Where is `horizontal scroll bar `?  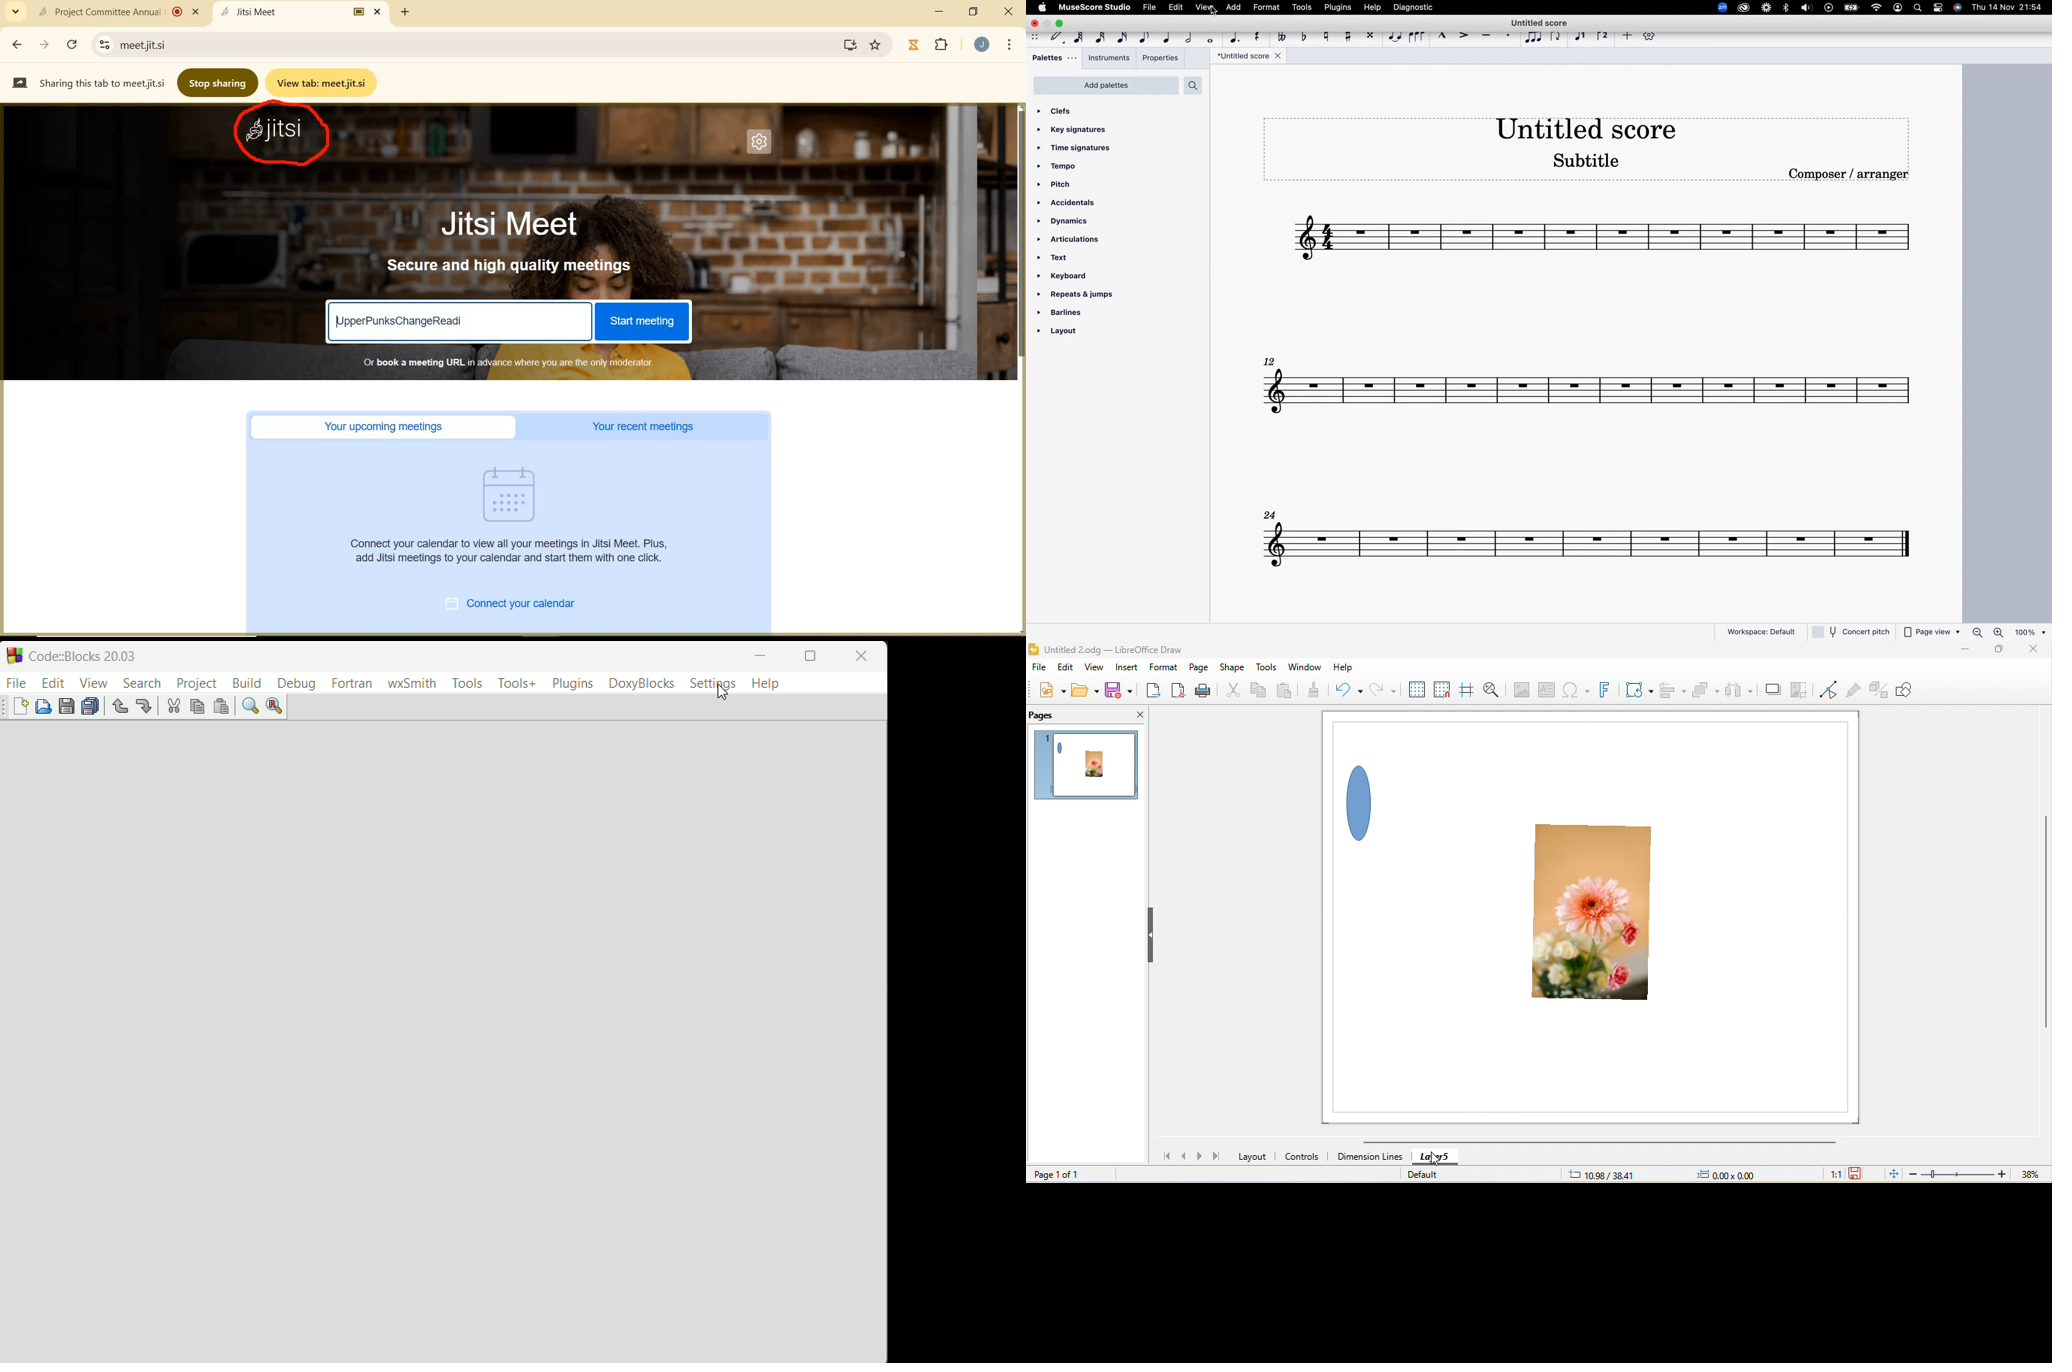 horizontal scroll bar  is located at coordinates (1598, 1143).